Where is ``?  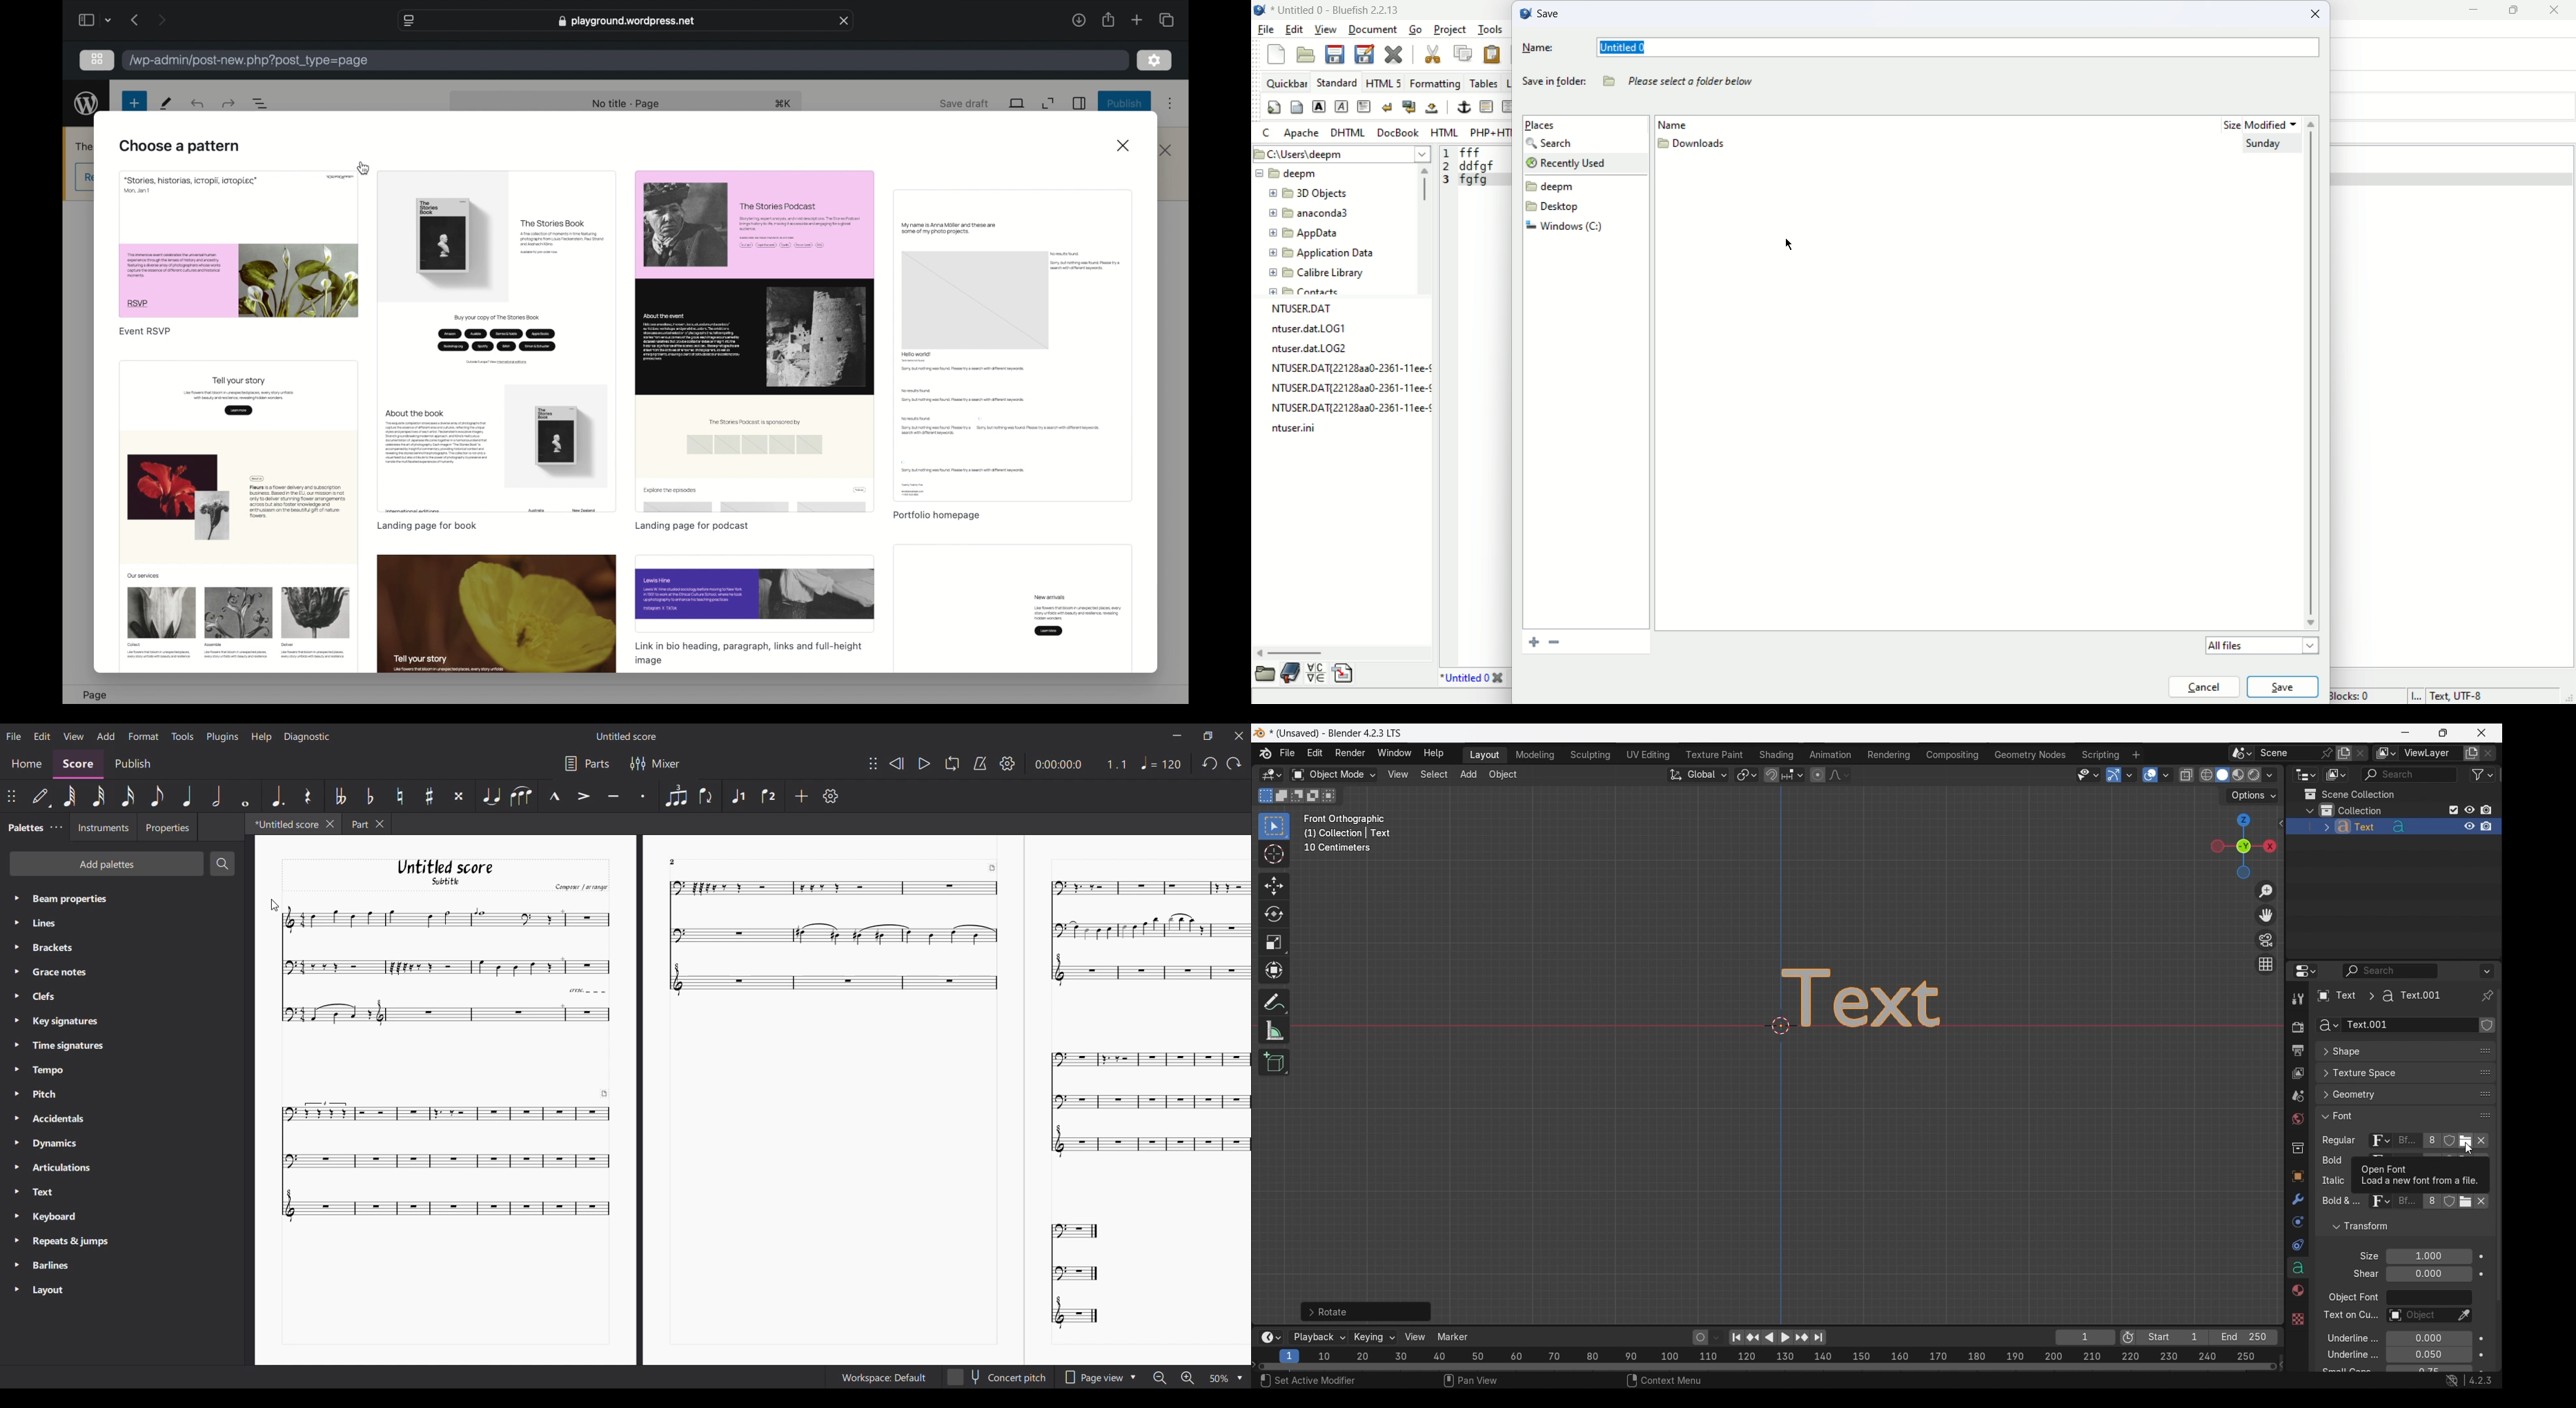  is located at coordinates (1150, 887).